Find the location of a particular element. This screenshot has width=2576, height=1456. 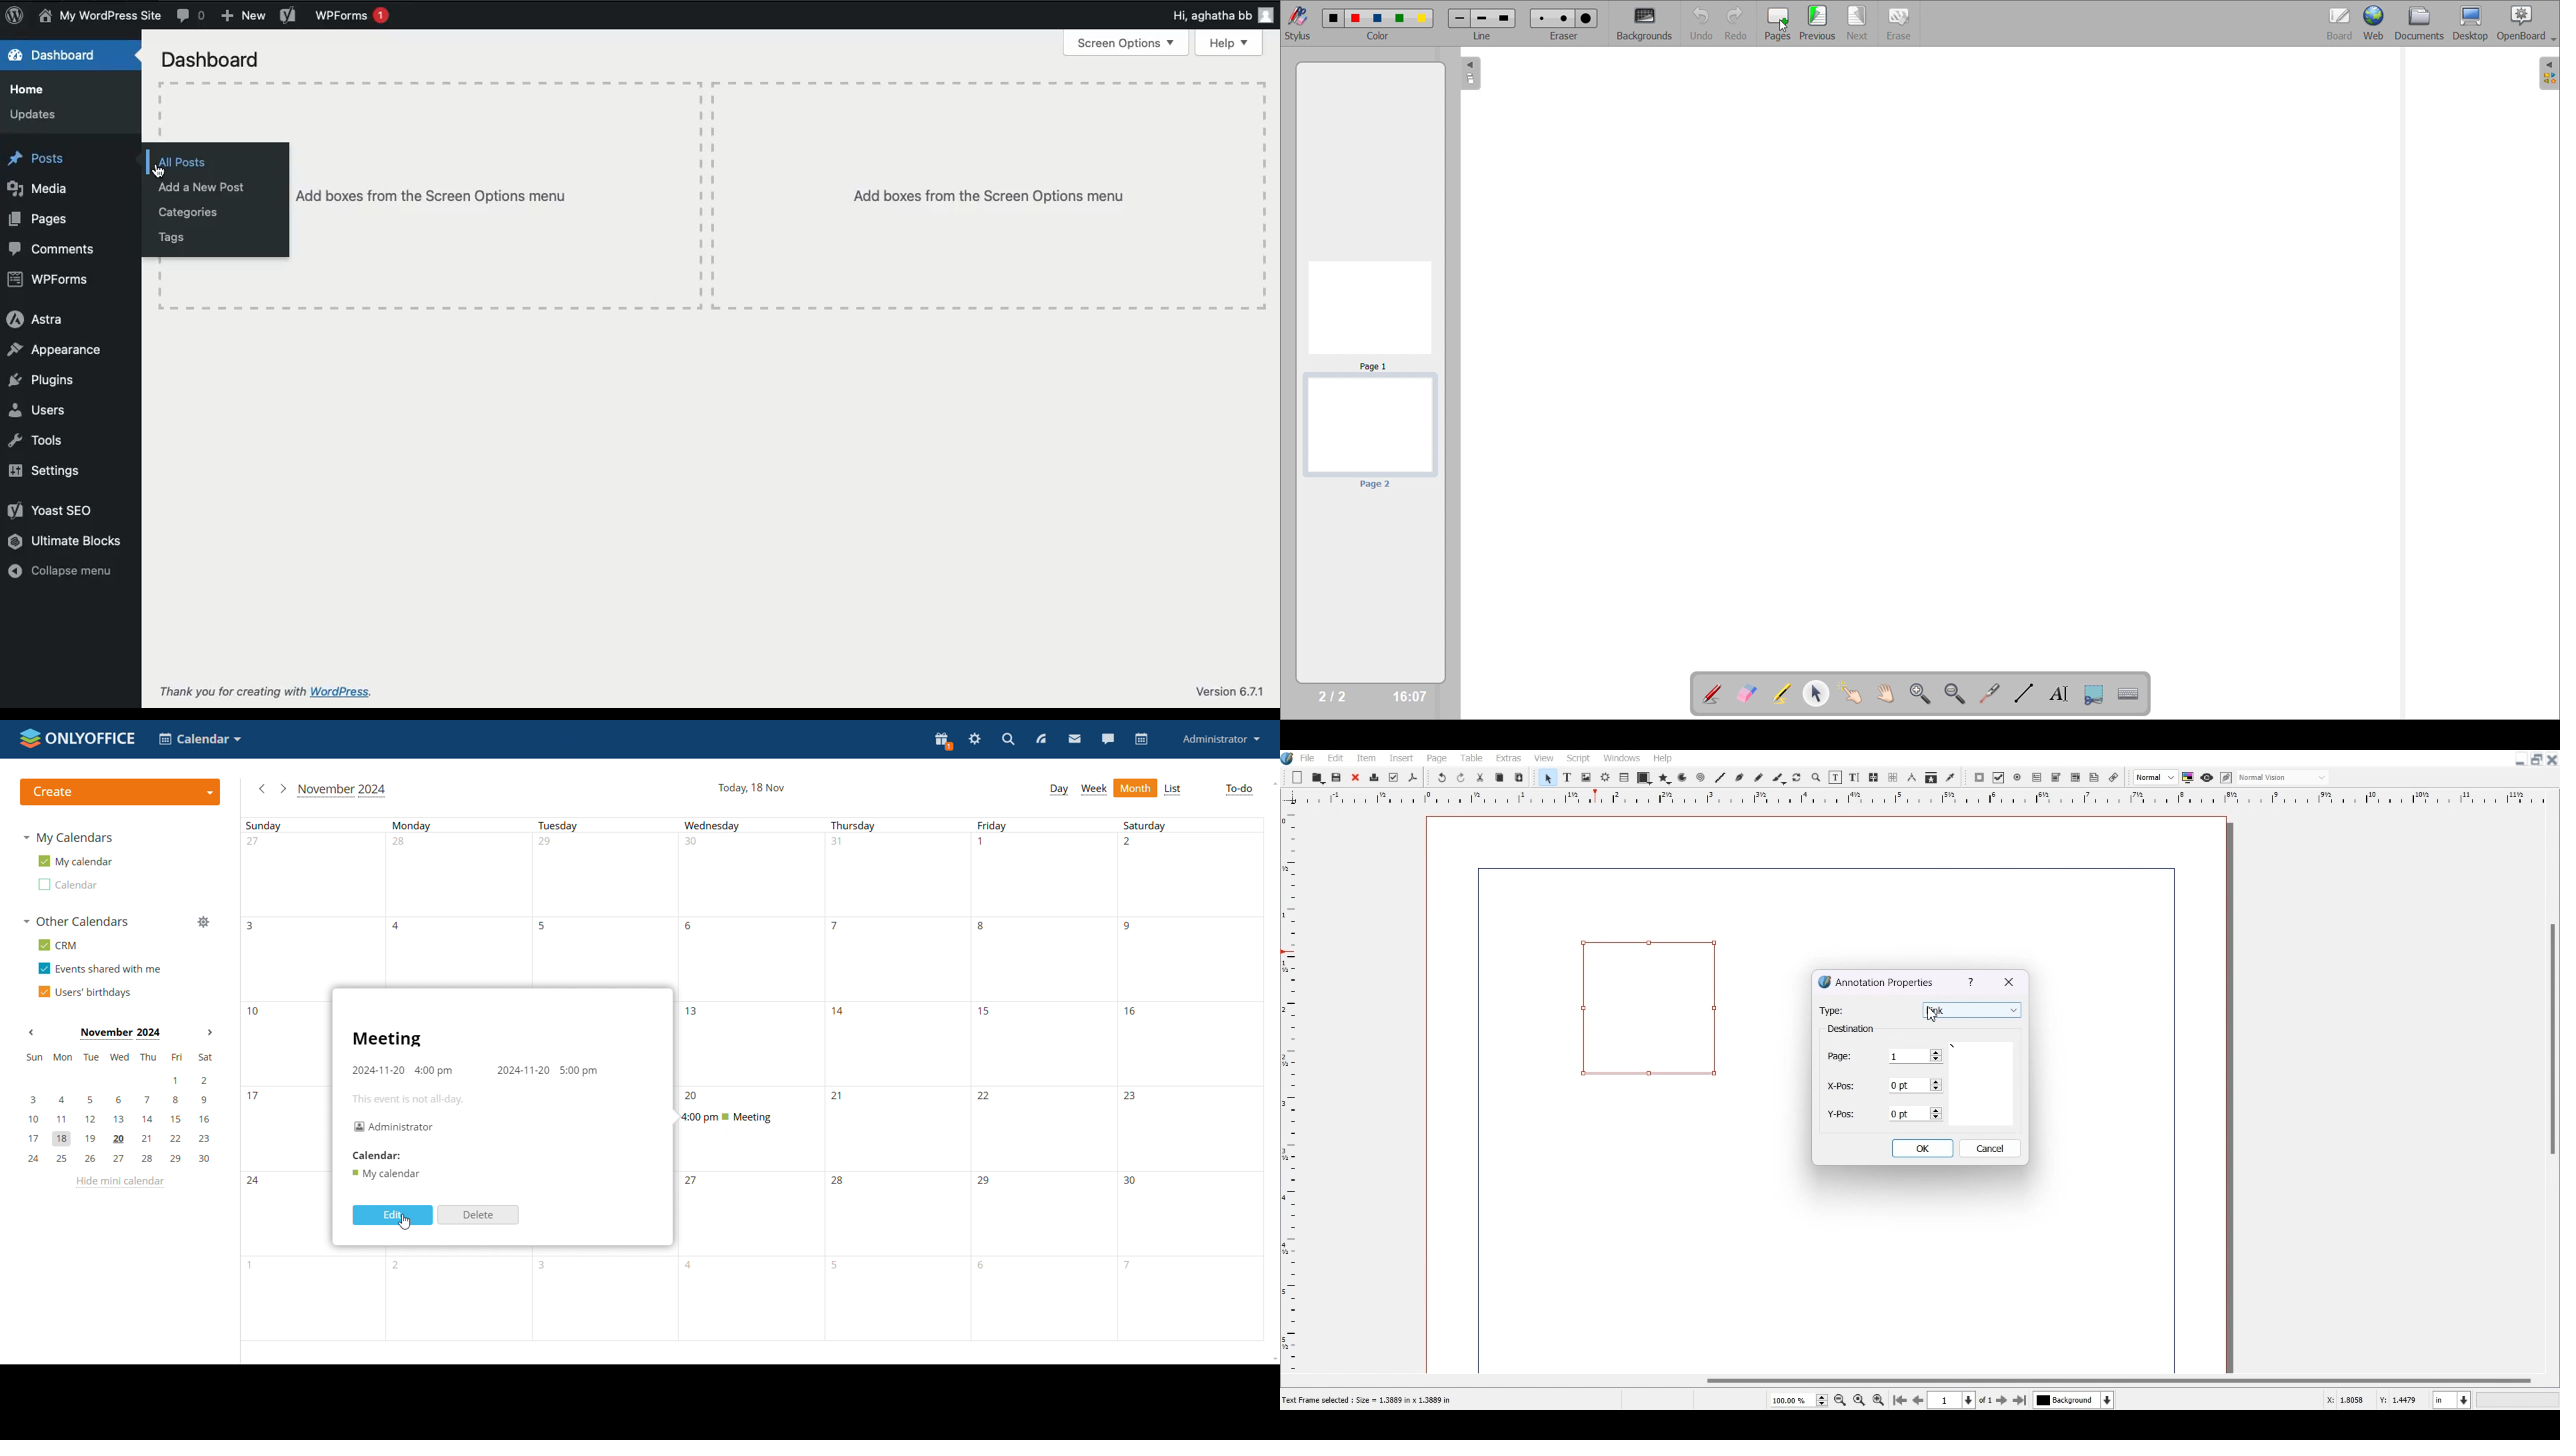

Windows is located at coordinates (1623, 757).